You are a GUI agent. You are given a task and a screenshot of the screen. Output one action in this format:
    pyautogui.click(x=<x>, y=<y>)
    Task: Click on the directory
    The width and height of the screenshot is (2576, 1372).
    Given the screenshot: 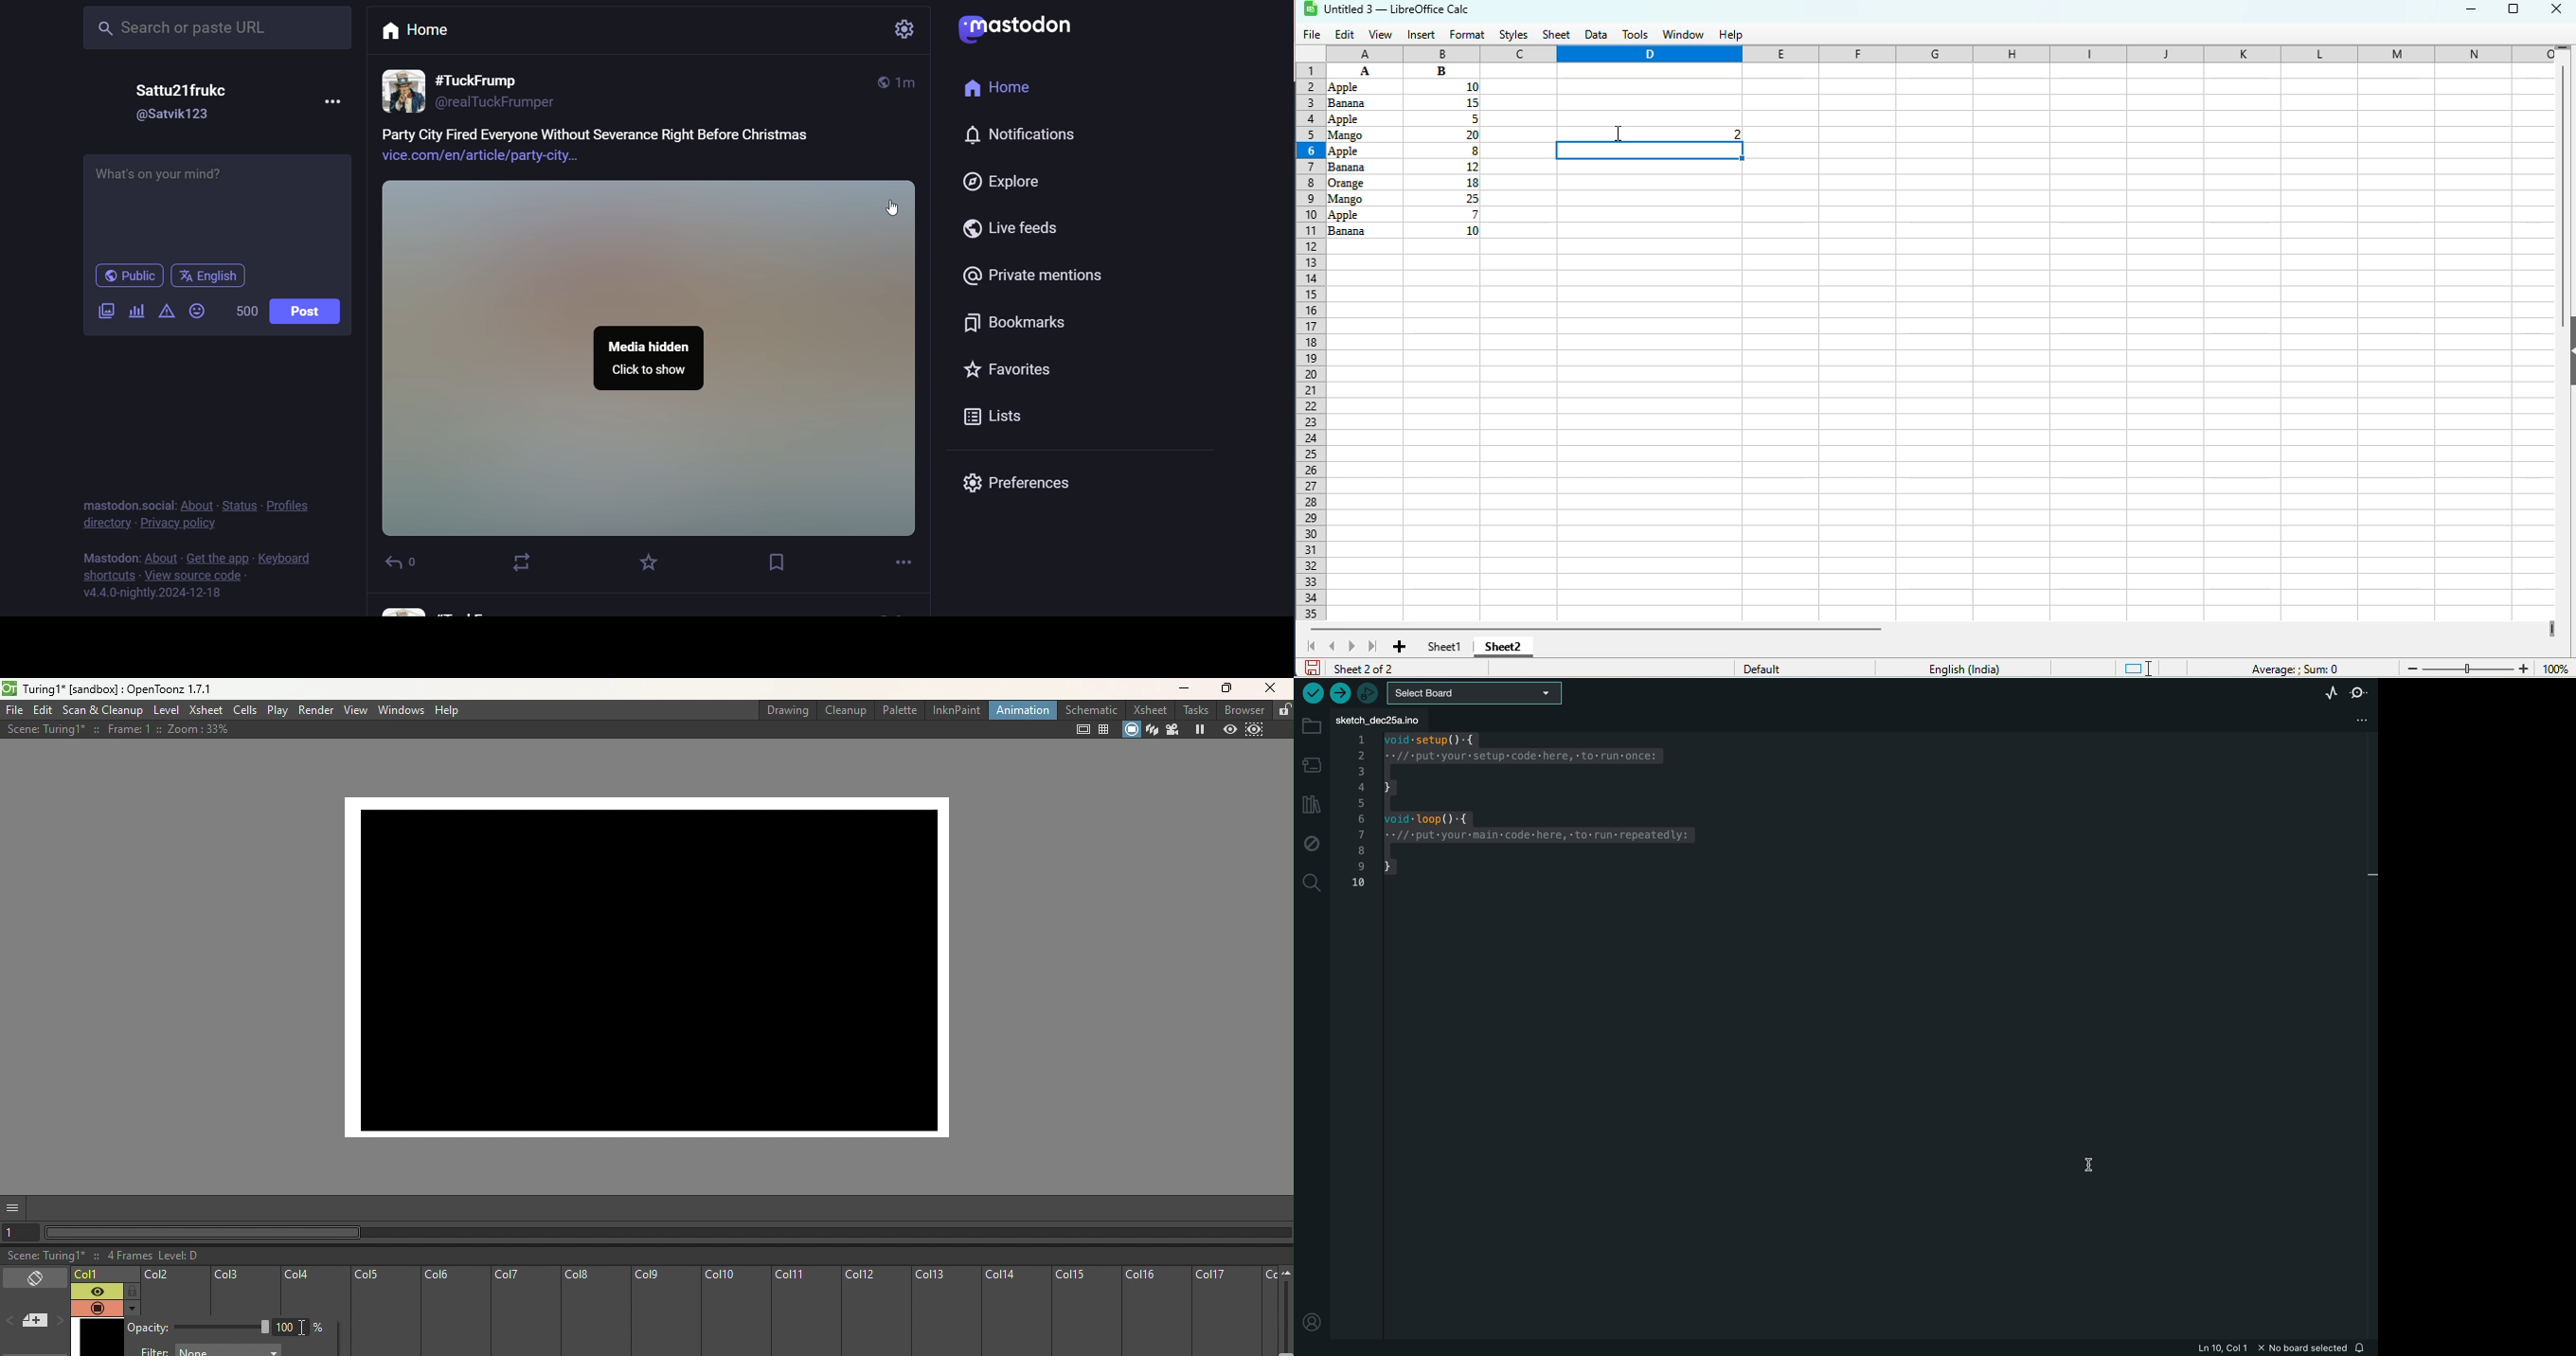 What is the action you would take?
    pyautogui.click(x=102, y=526)
    